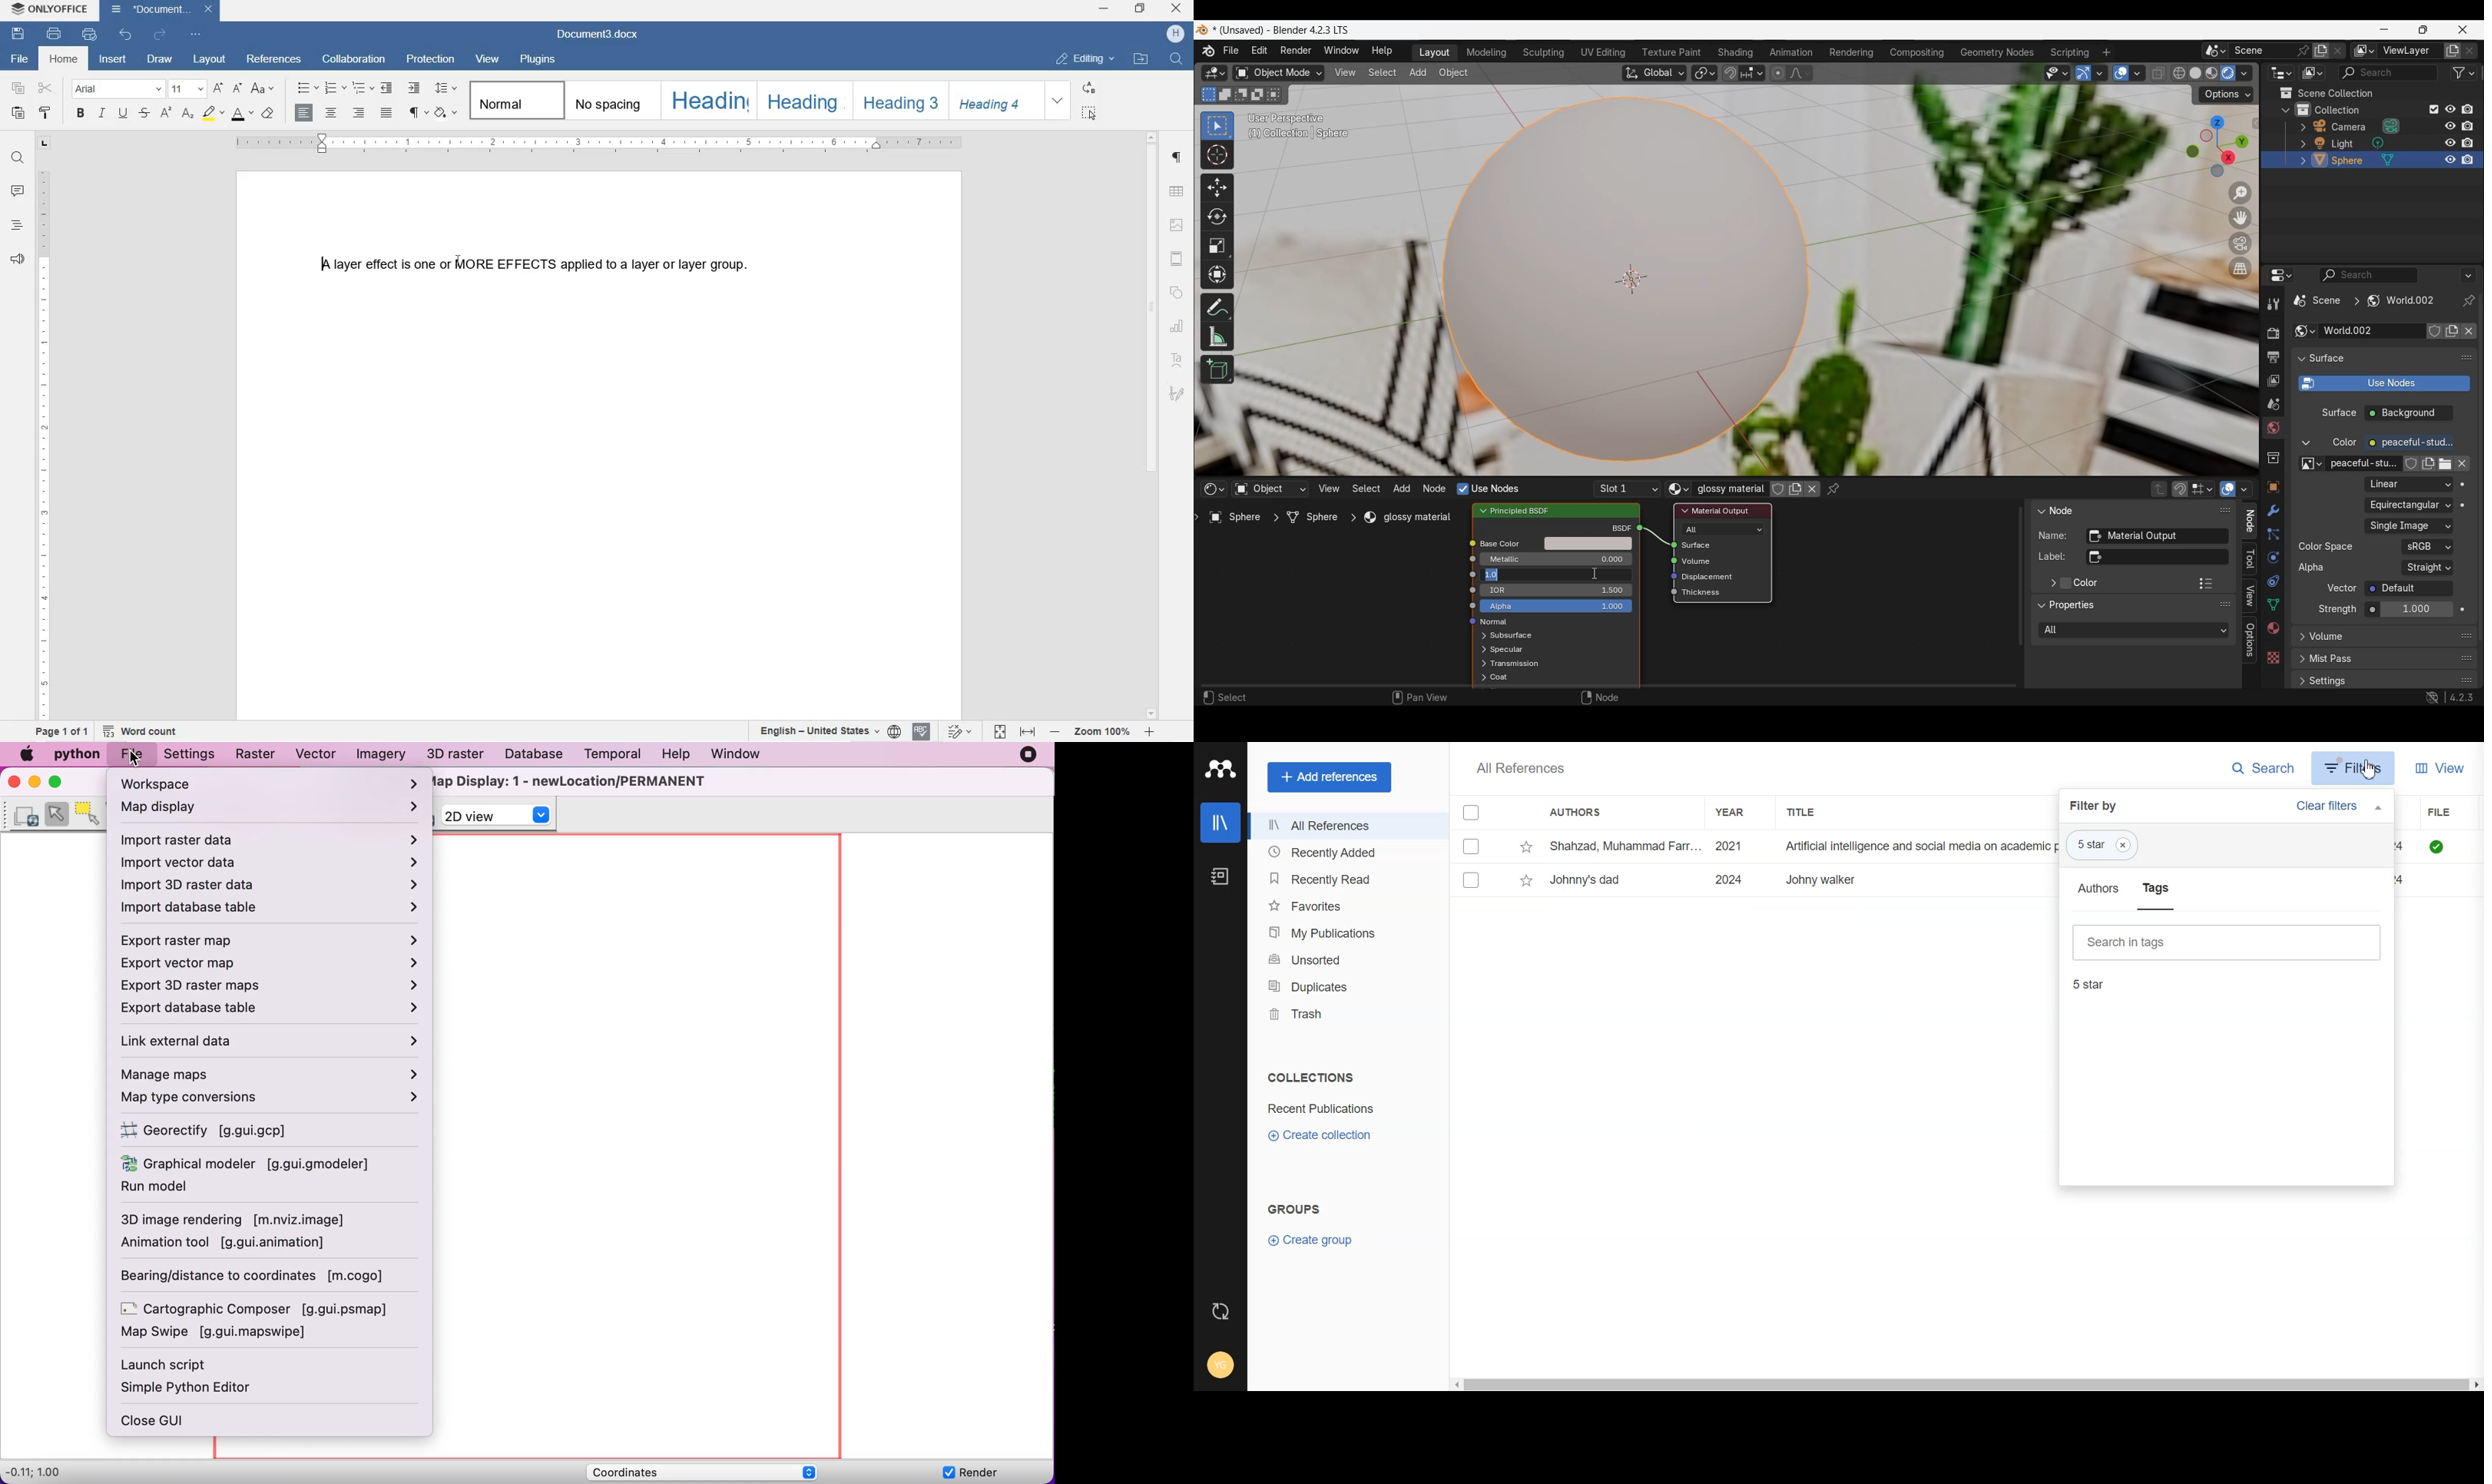  What do you see at coordinates (1712, 577) in the screenshot?
I see `Displacement` at bounding box center [1712, 577].